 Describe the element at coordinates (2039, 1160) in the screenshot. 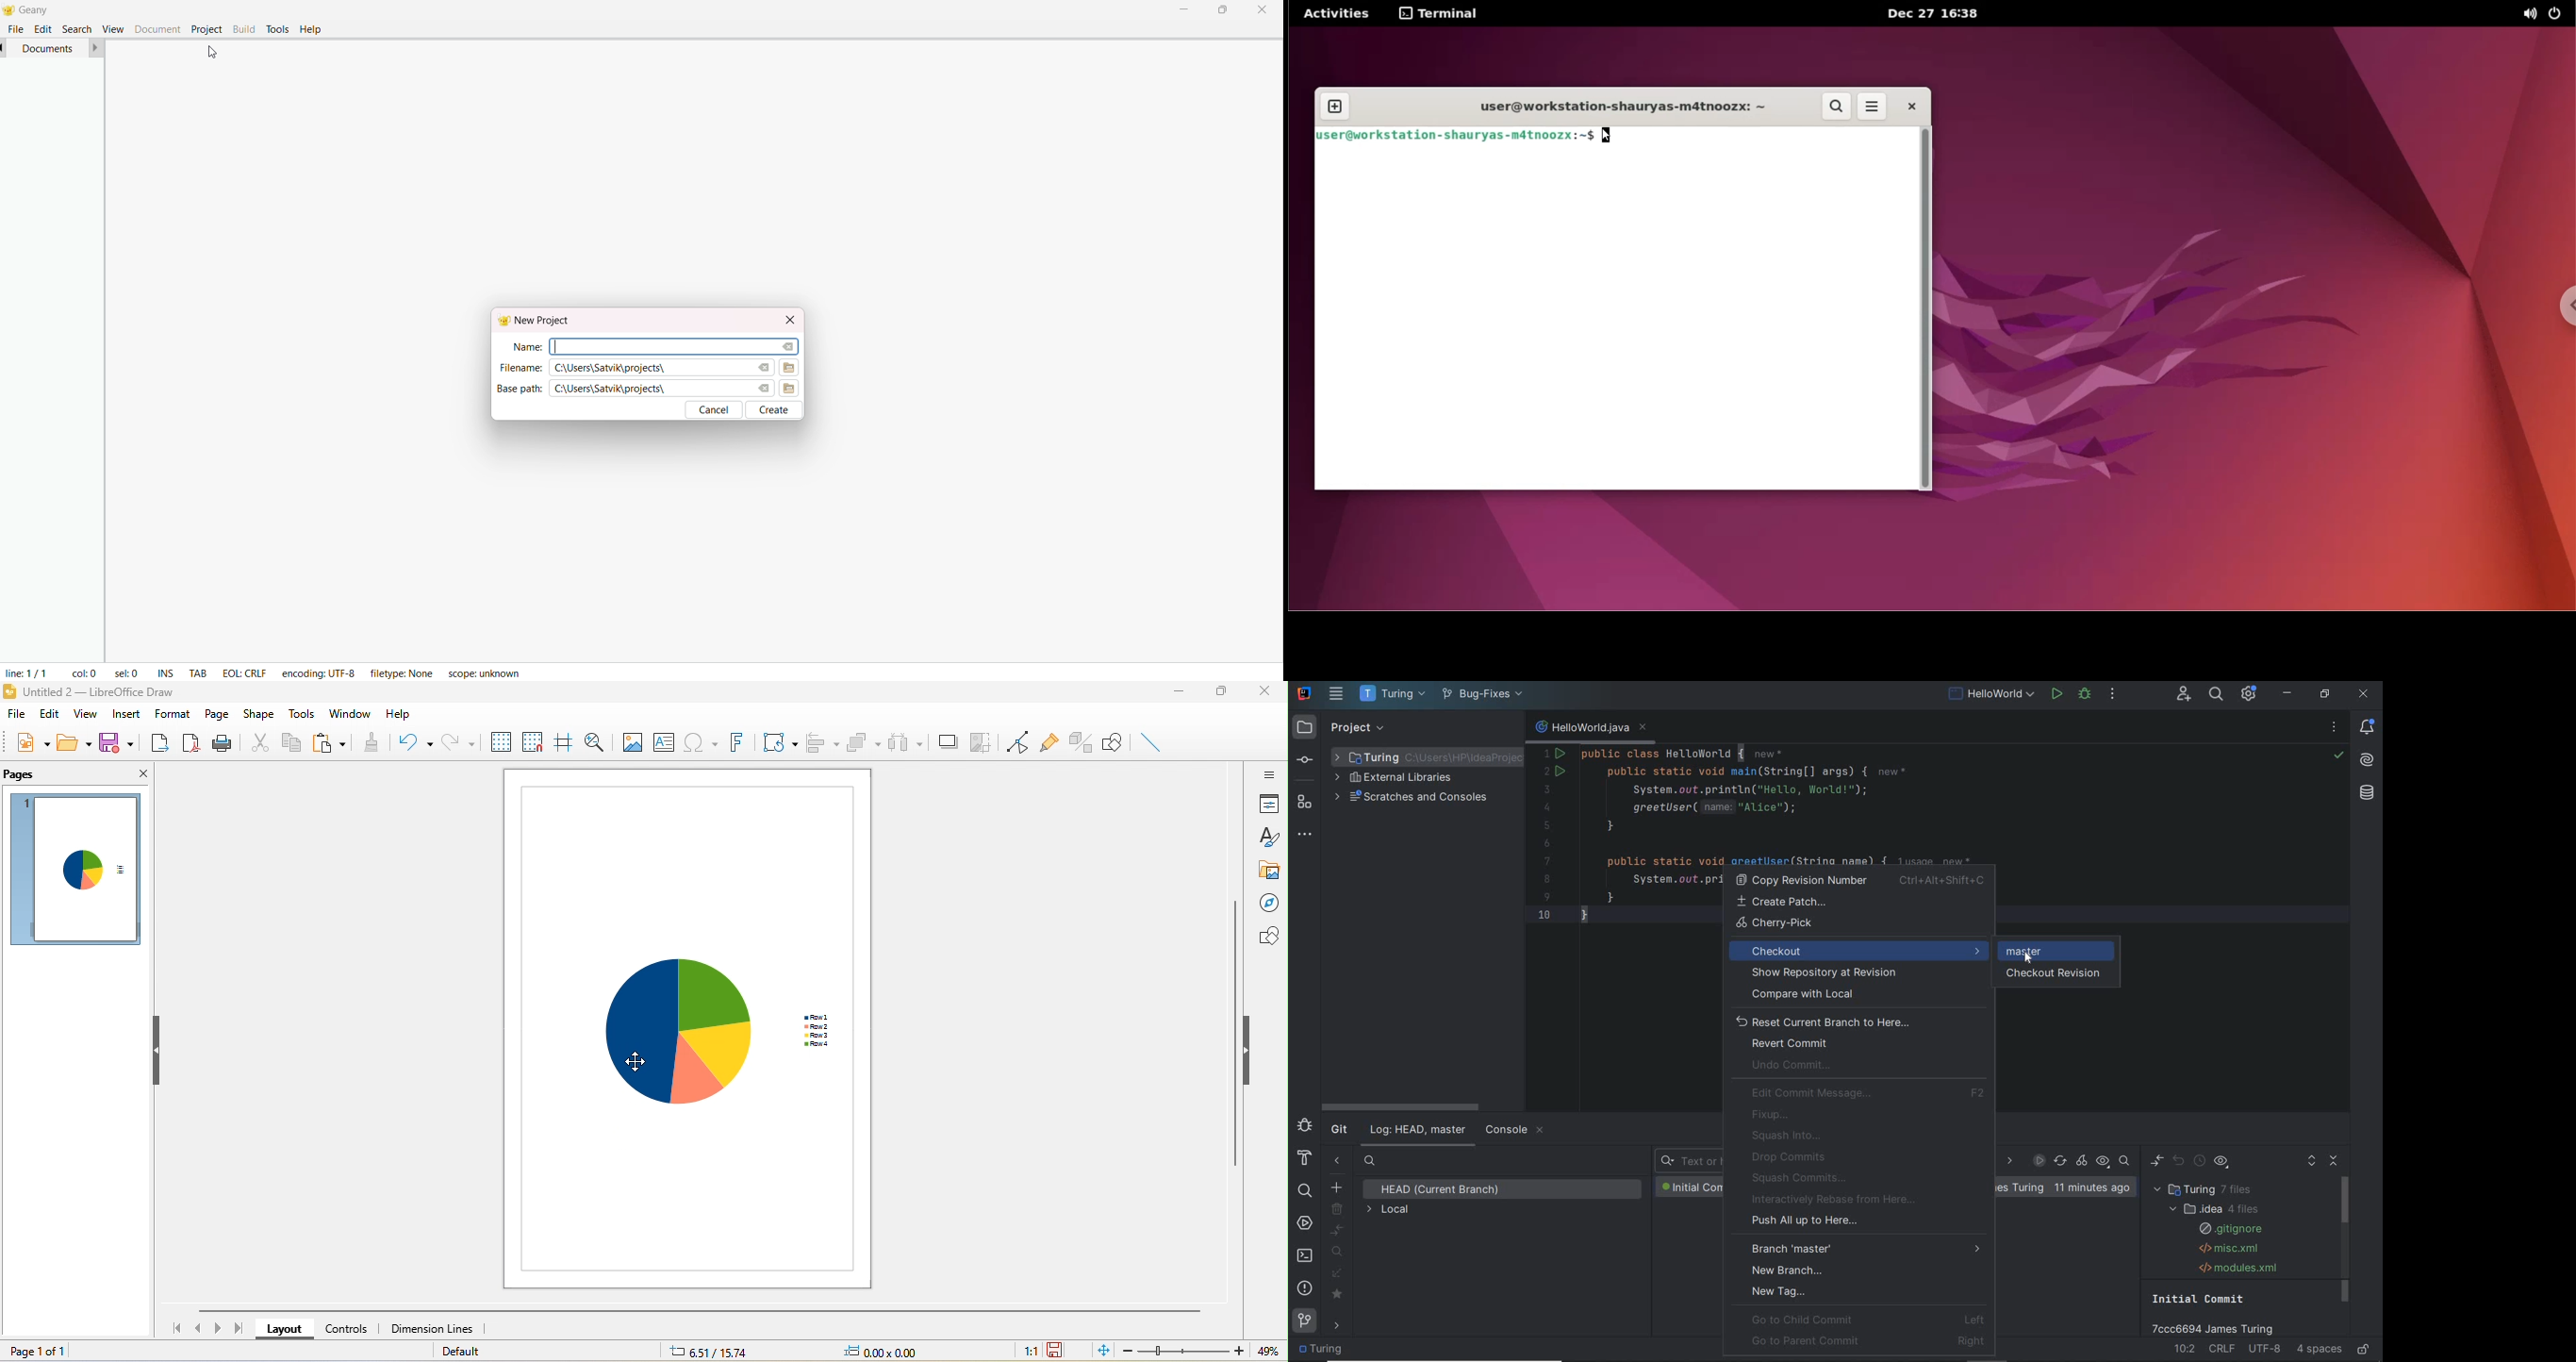

I see `ENABLE GIT LOG INDEXING` at that location.